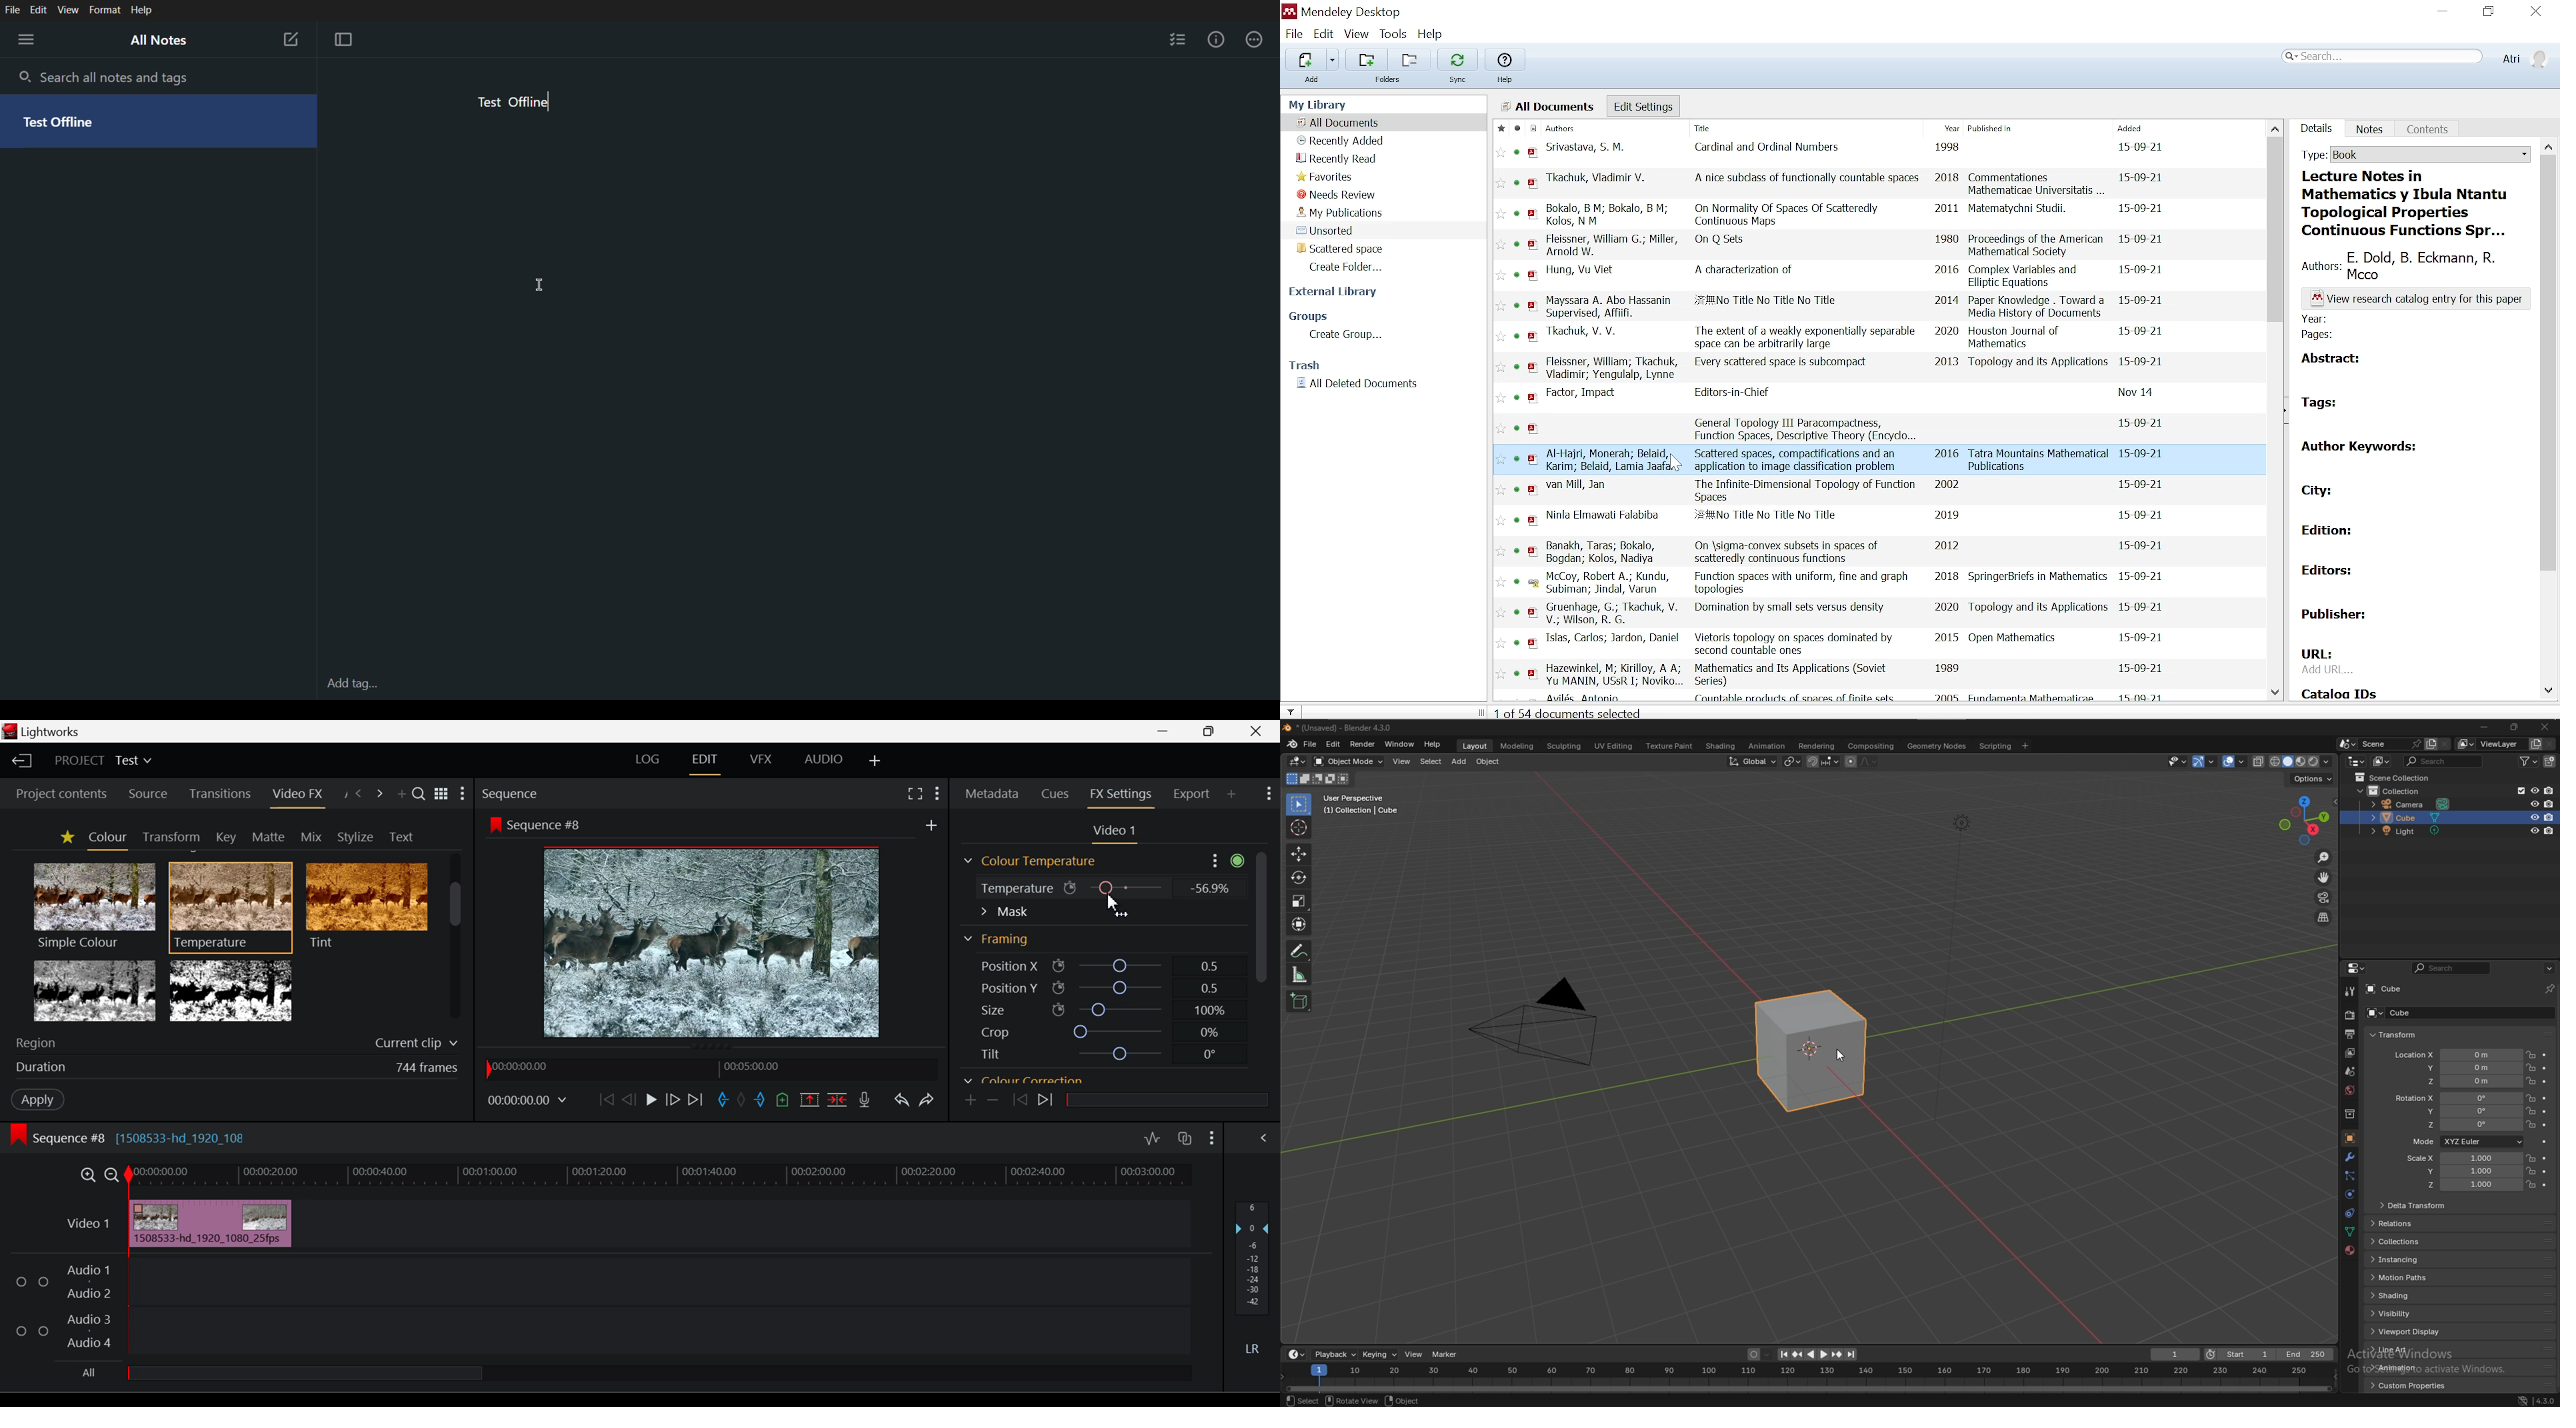 This screenshot has width=2576, height=1428. I want to click on 0%, so click(1208, 888).